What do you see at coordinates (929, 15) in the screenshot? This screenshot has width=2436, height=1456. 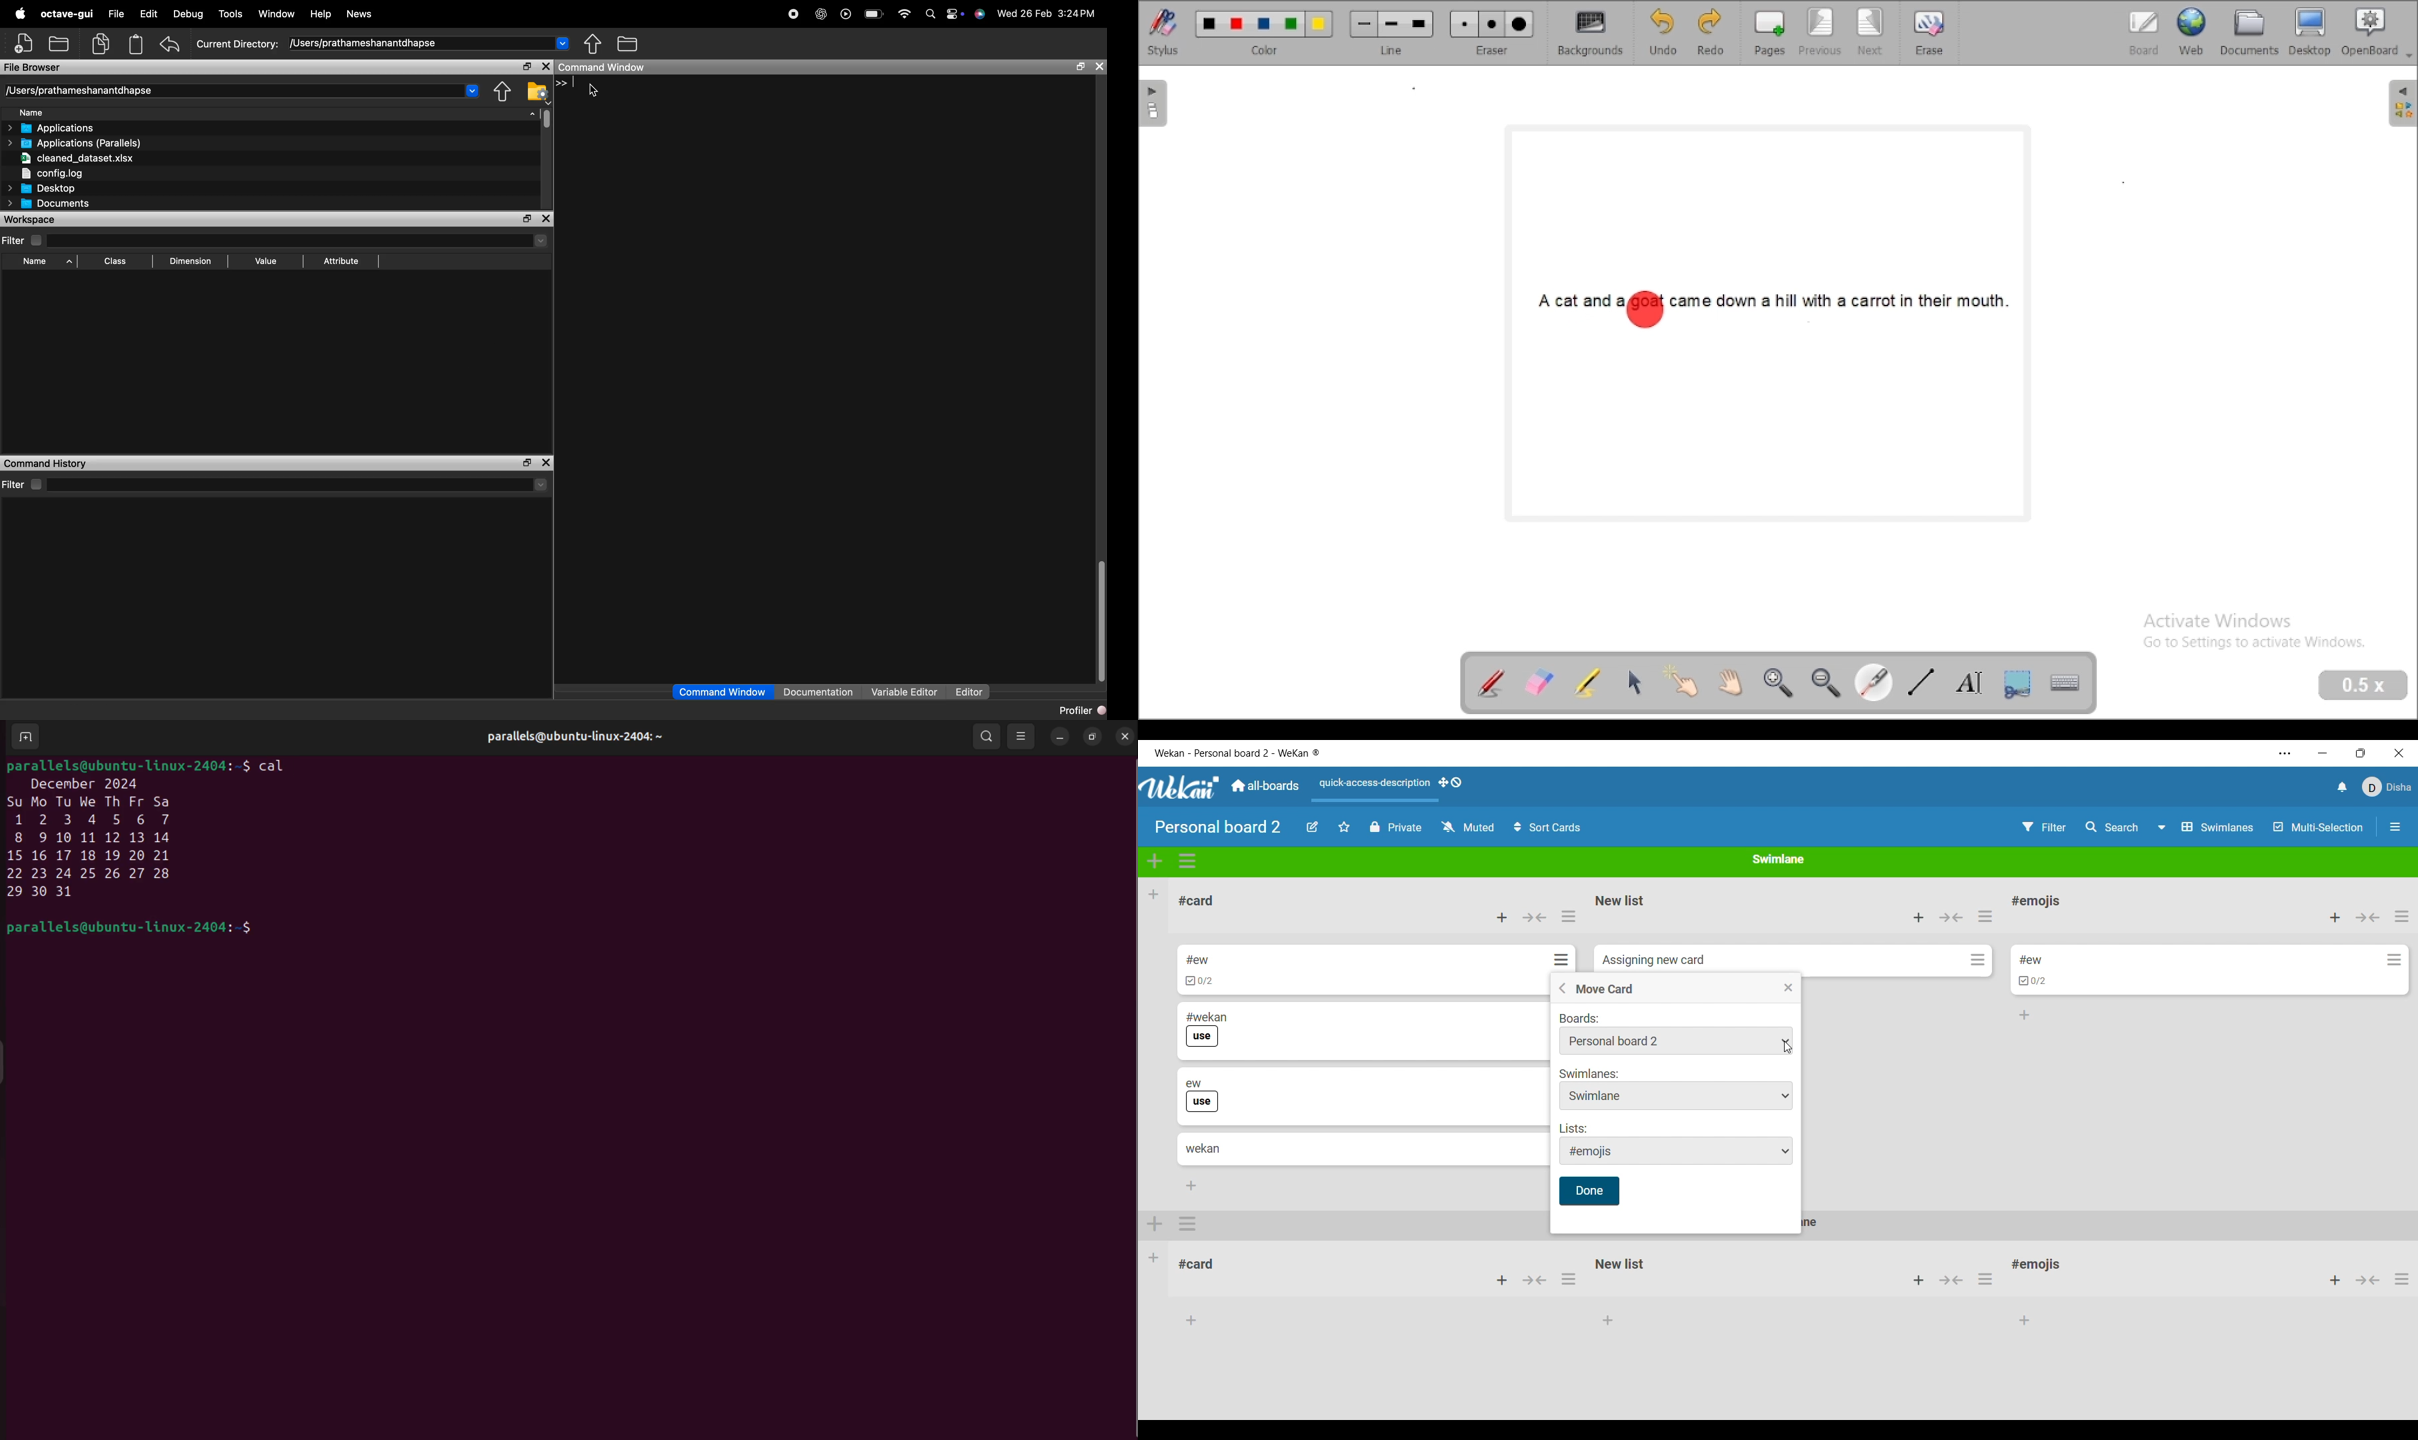 I see `search` at bounding box center [929, 15].